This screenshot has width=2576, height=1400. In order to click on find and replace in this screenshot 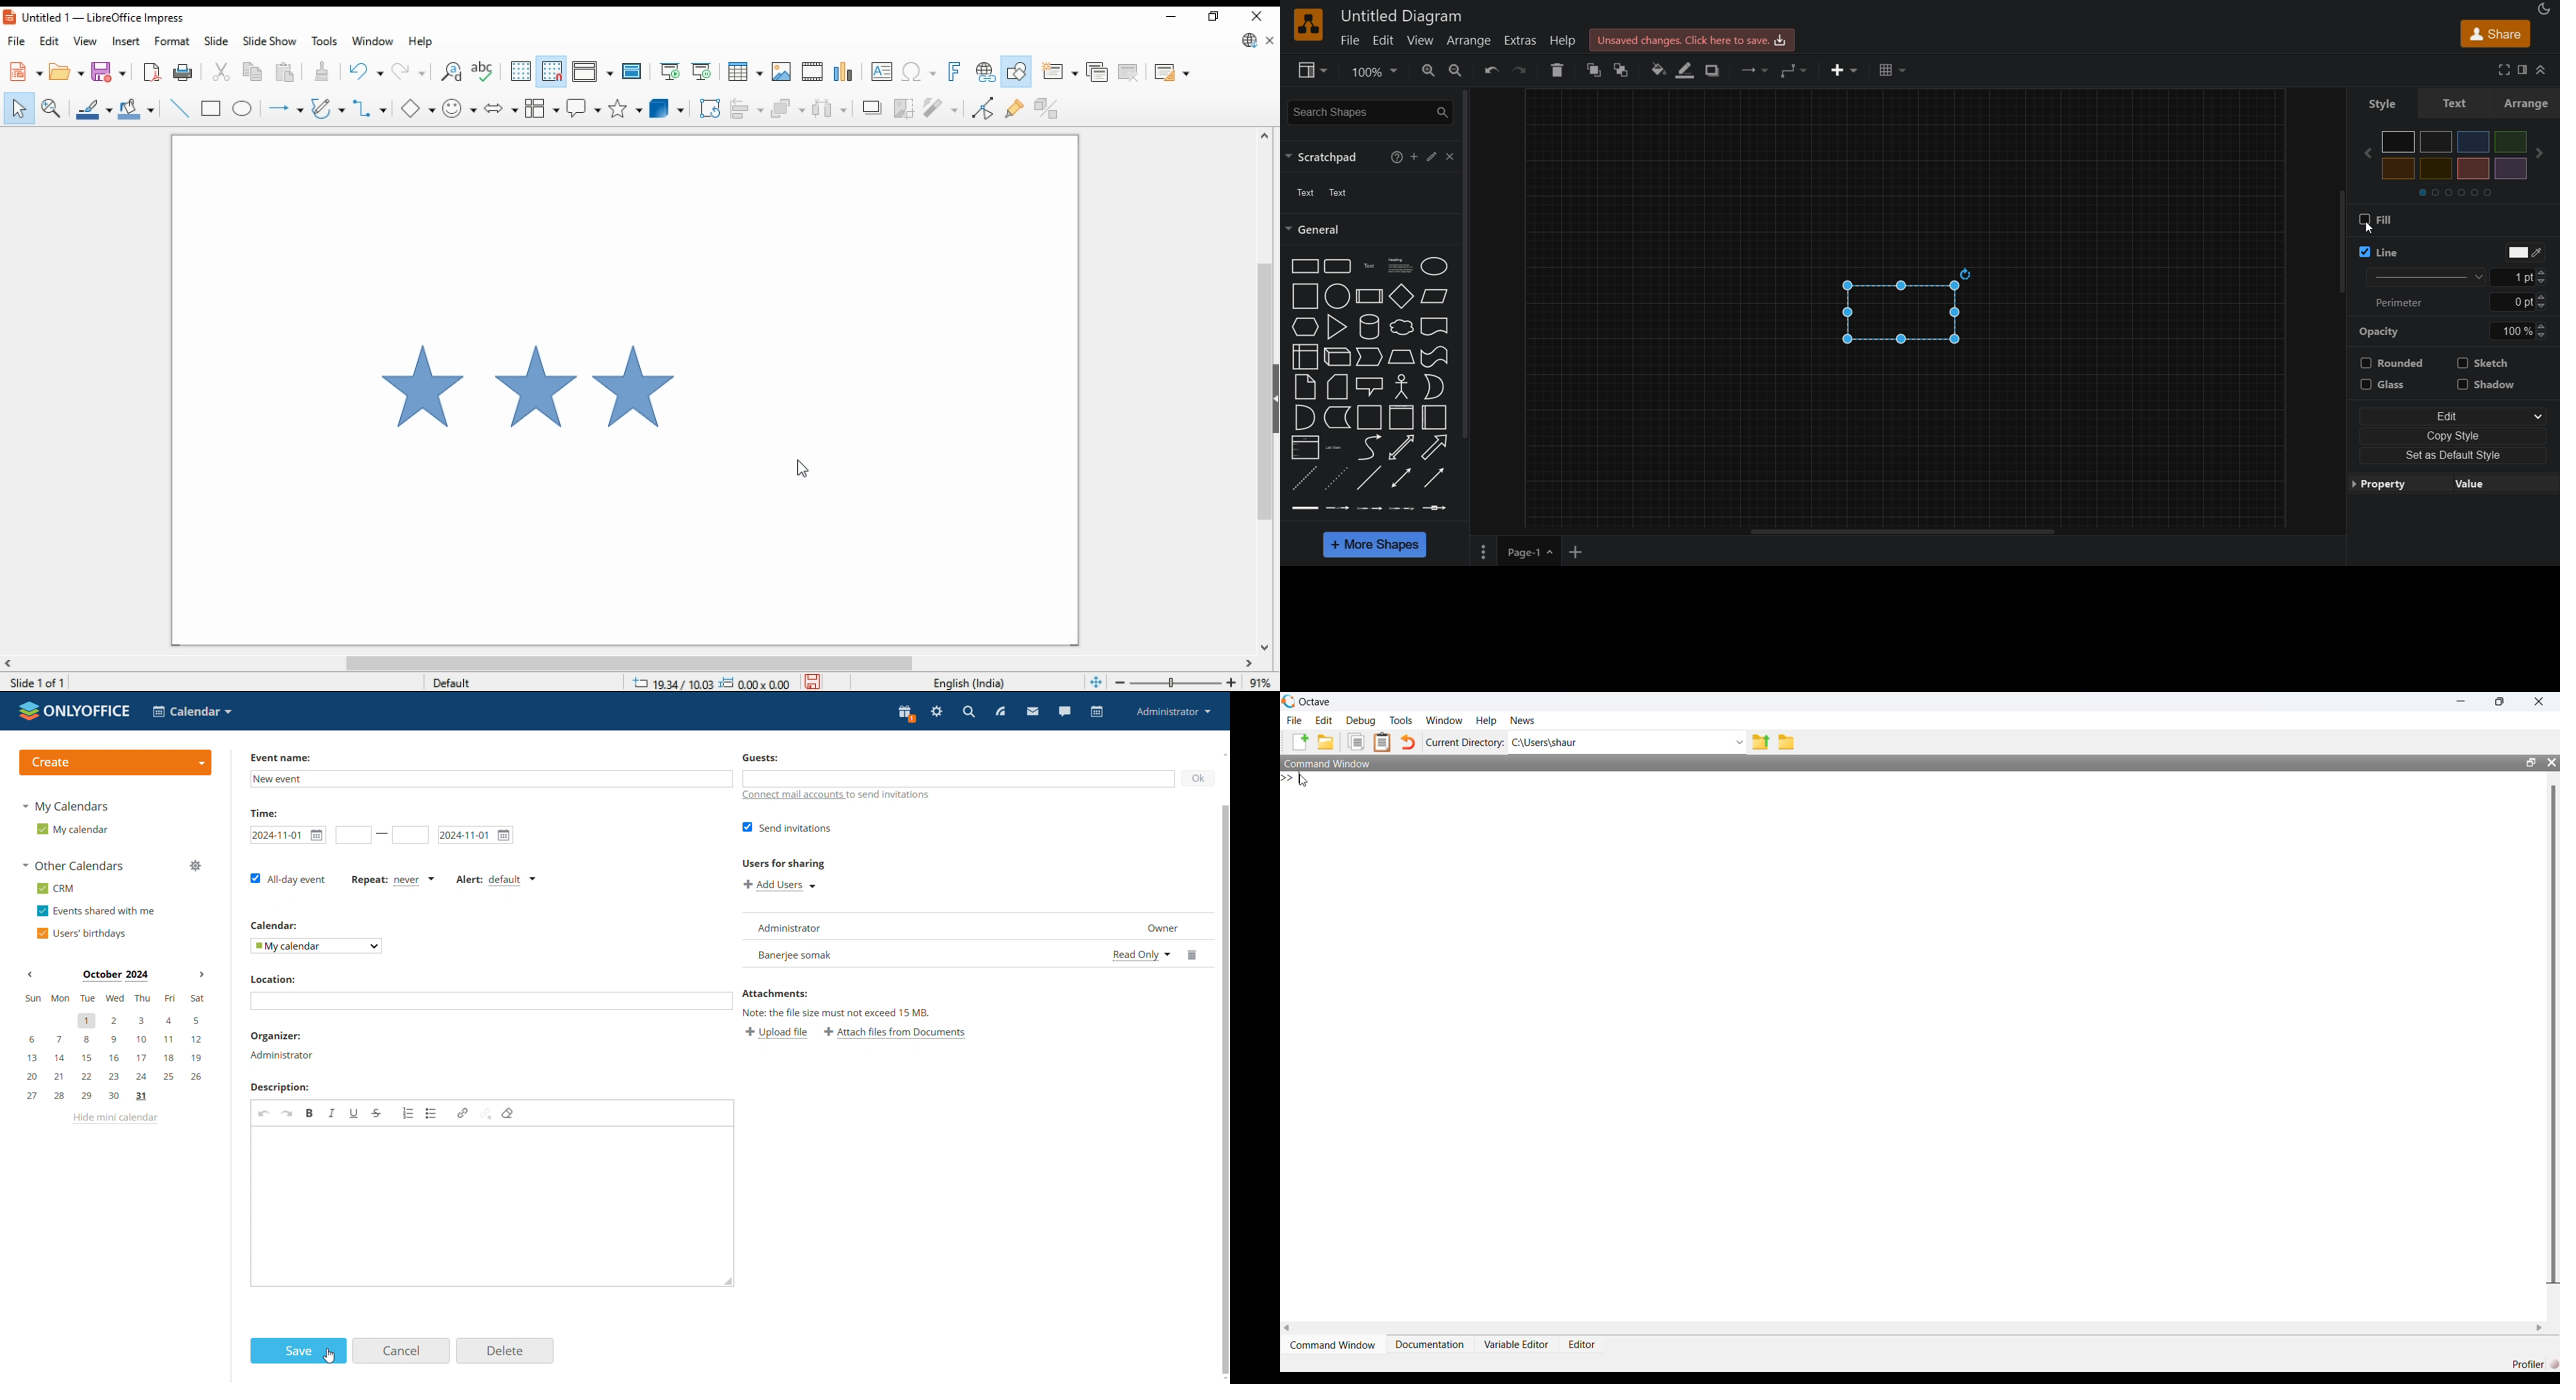, I will do `click(451, 73)`.